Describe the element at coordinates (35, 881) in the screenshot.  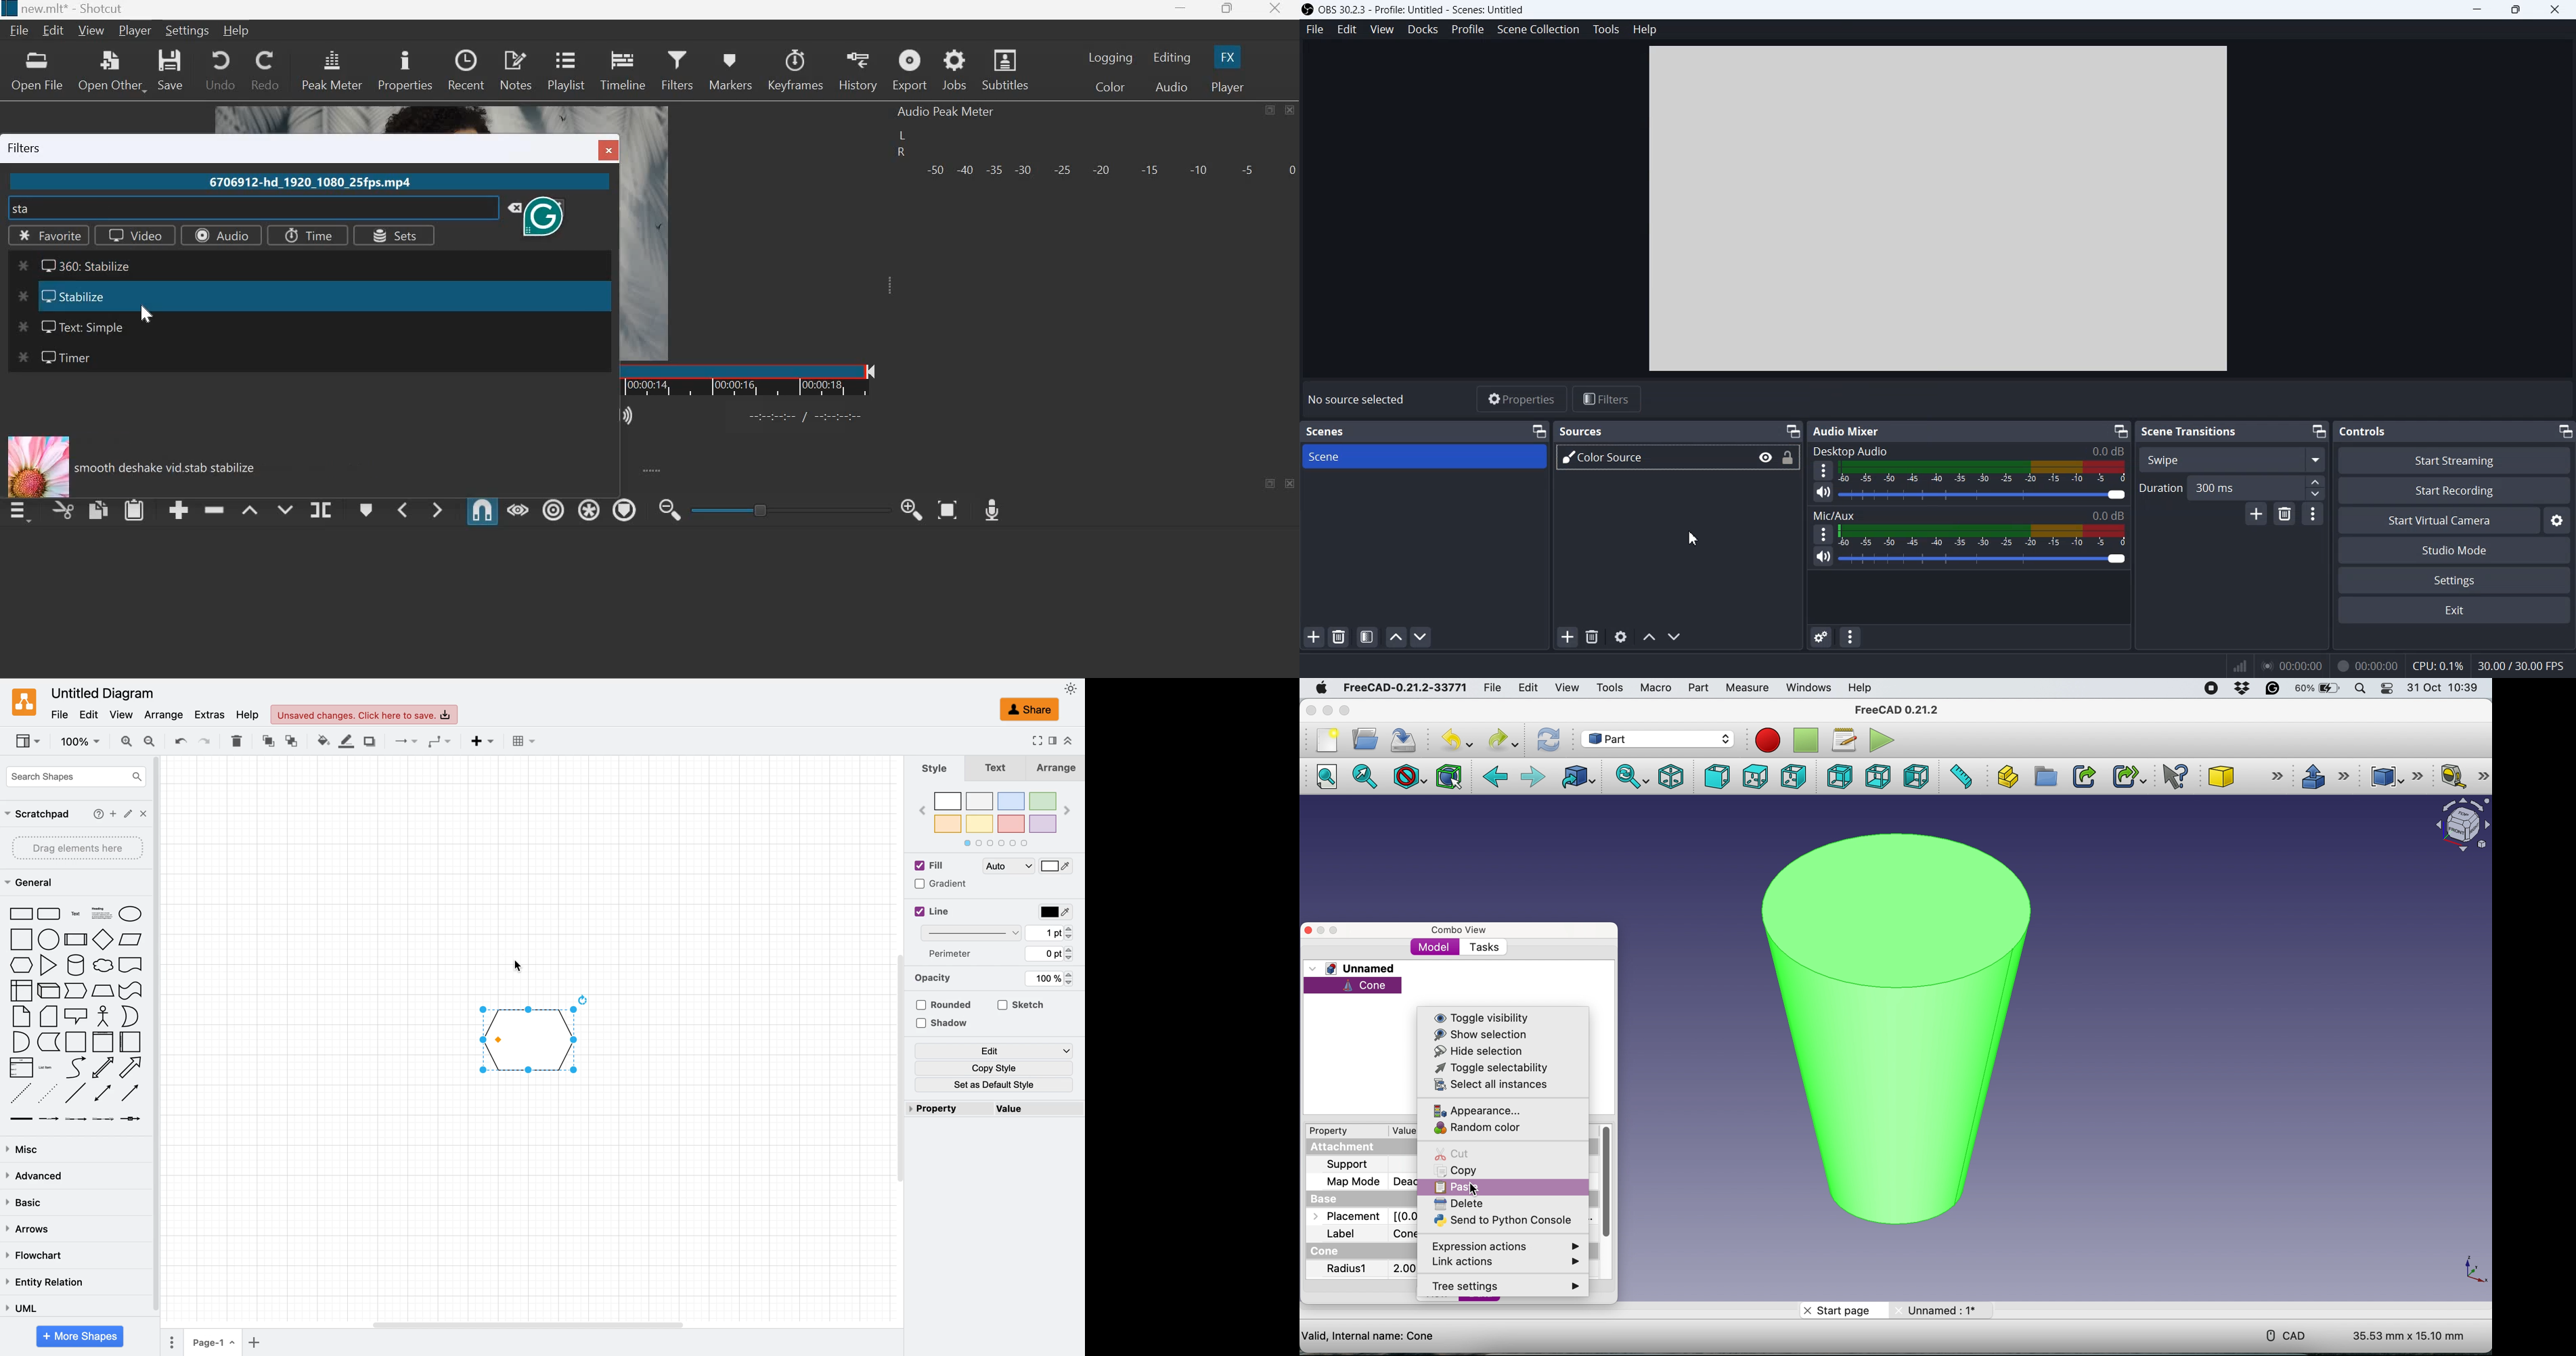
I see `general` at that location.